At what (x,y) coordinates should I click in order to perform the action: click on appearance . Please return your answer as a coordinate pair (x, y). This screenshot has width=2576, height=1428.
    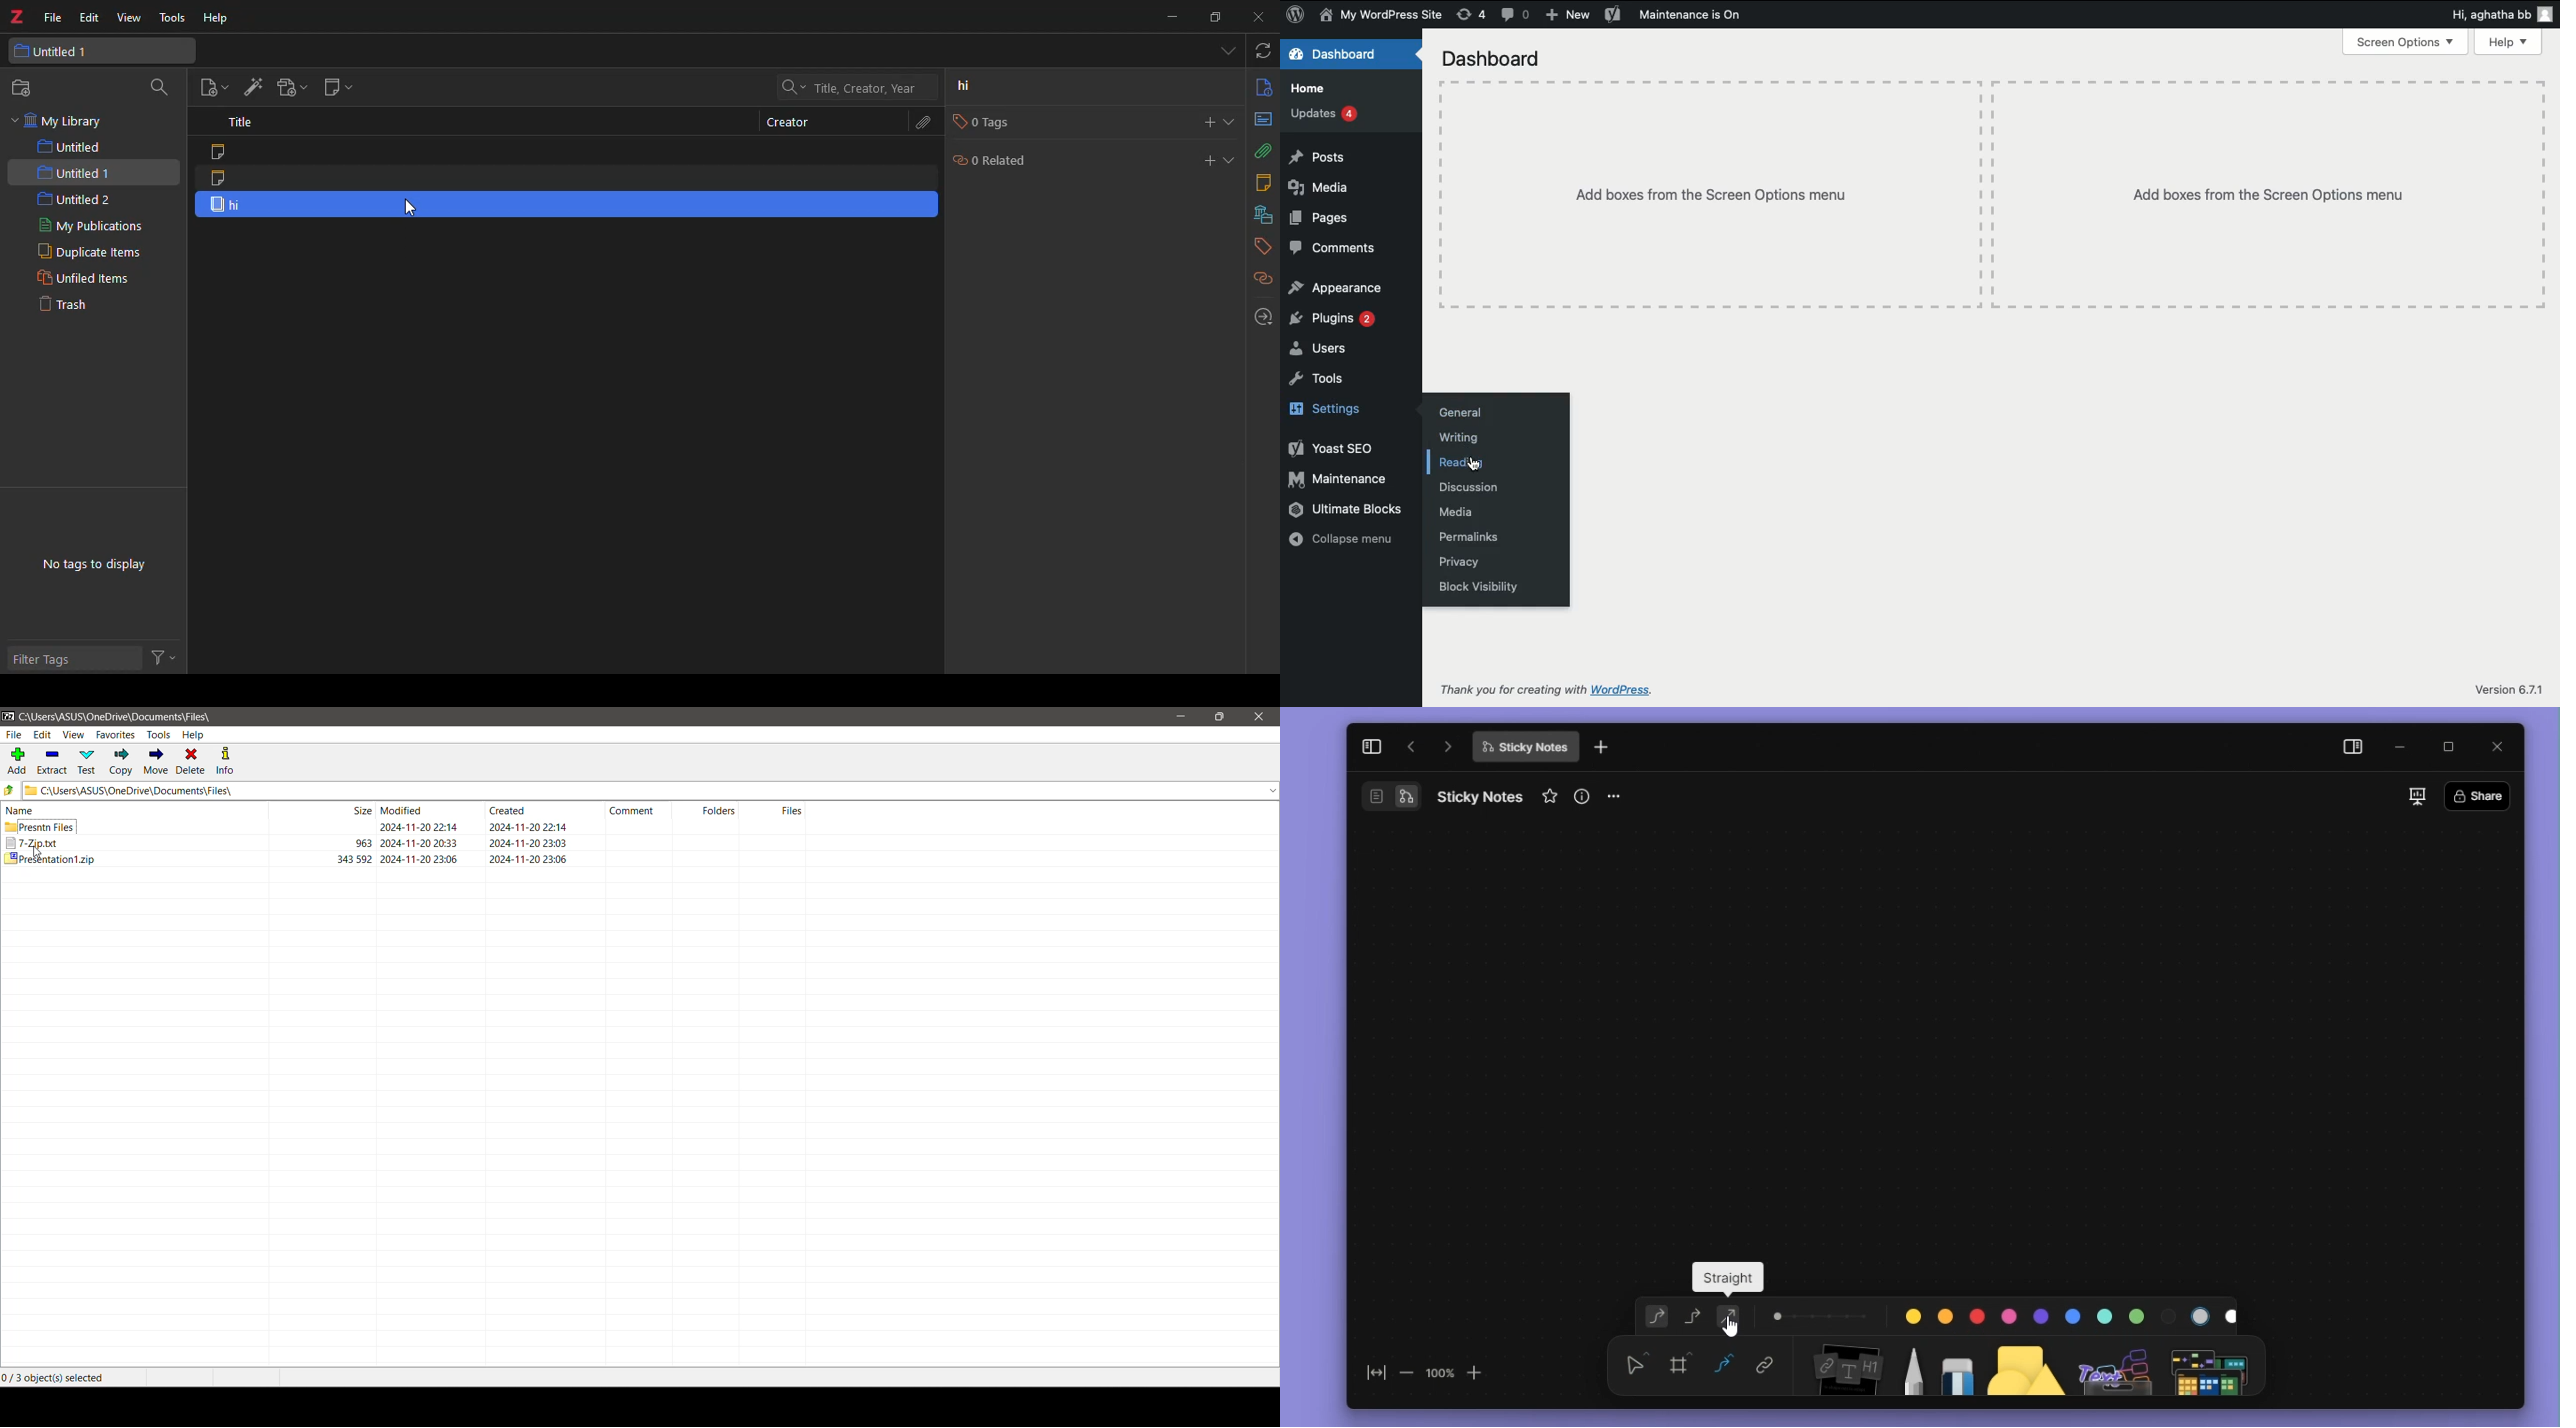
    Looking at the image, I should click on (1341, 288).